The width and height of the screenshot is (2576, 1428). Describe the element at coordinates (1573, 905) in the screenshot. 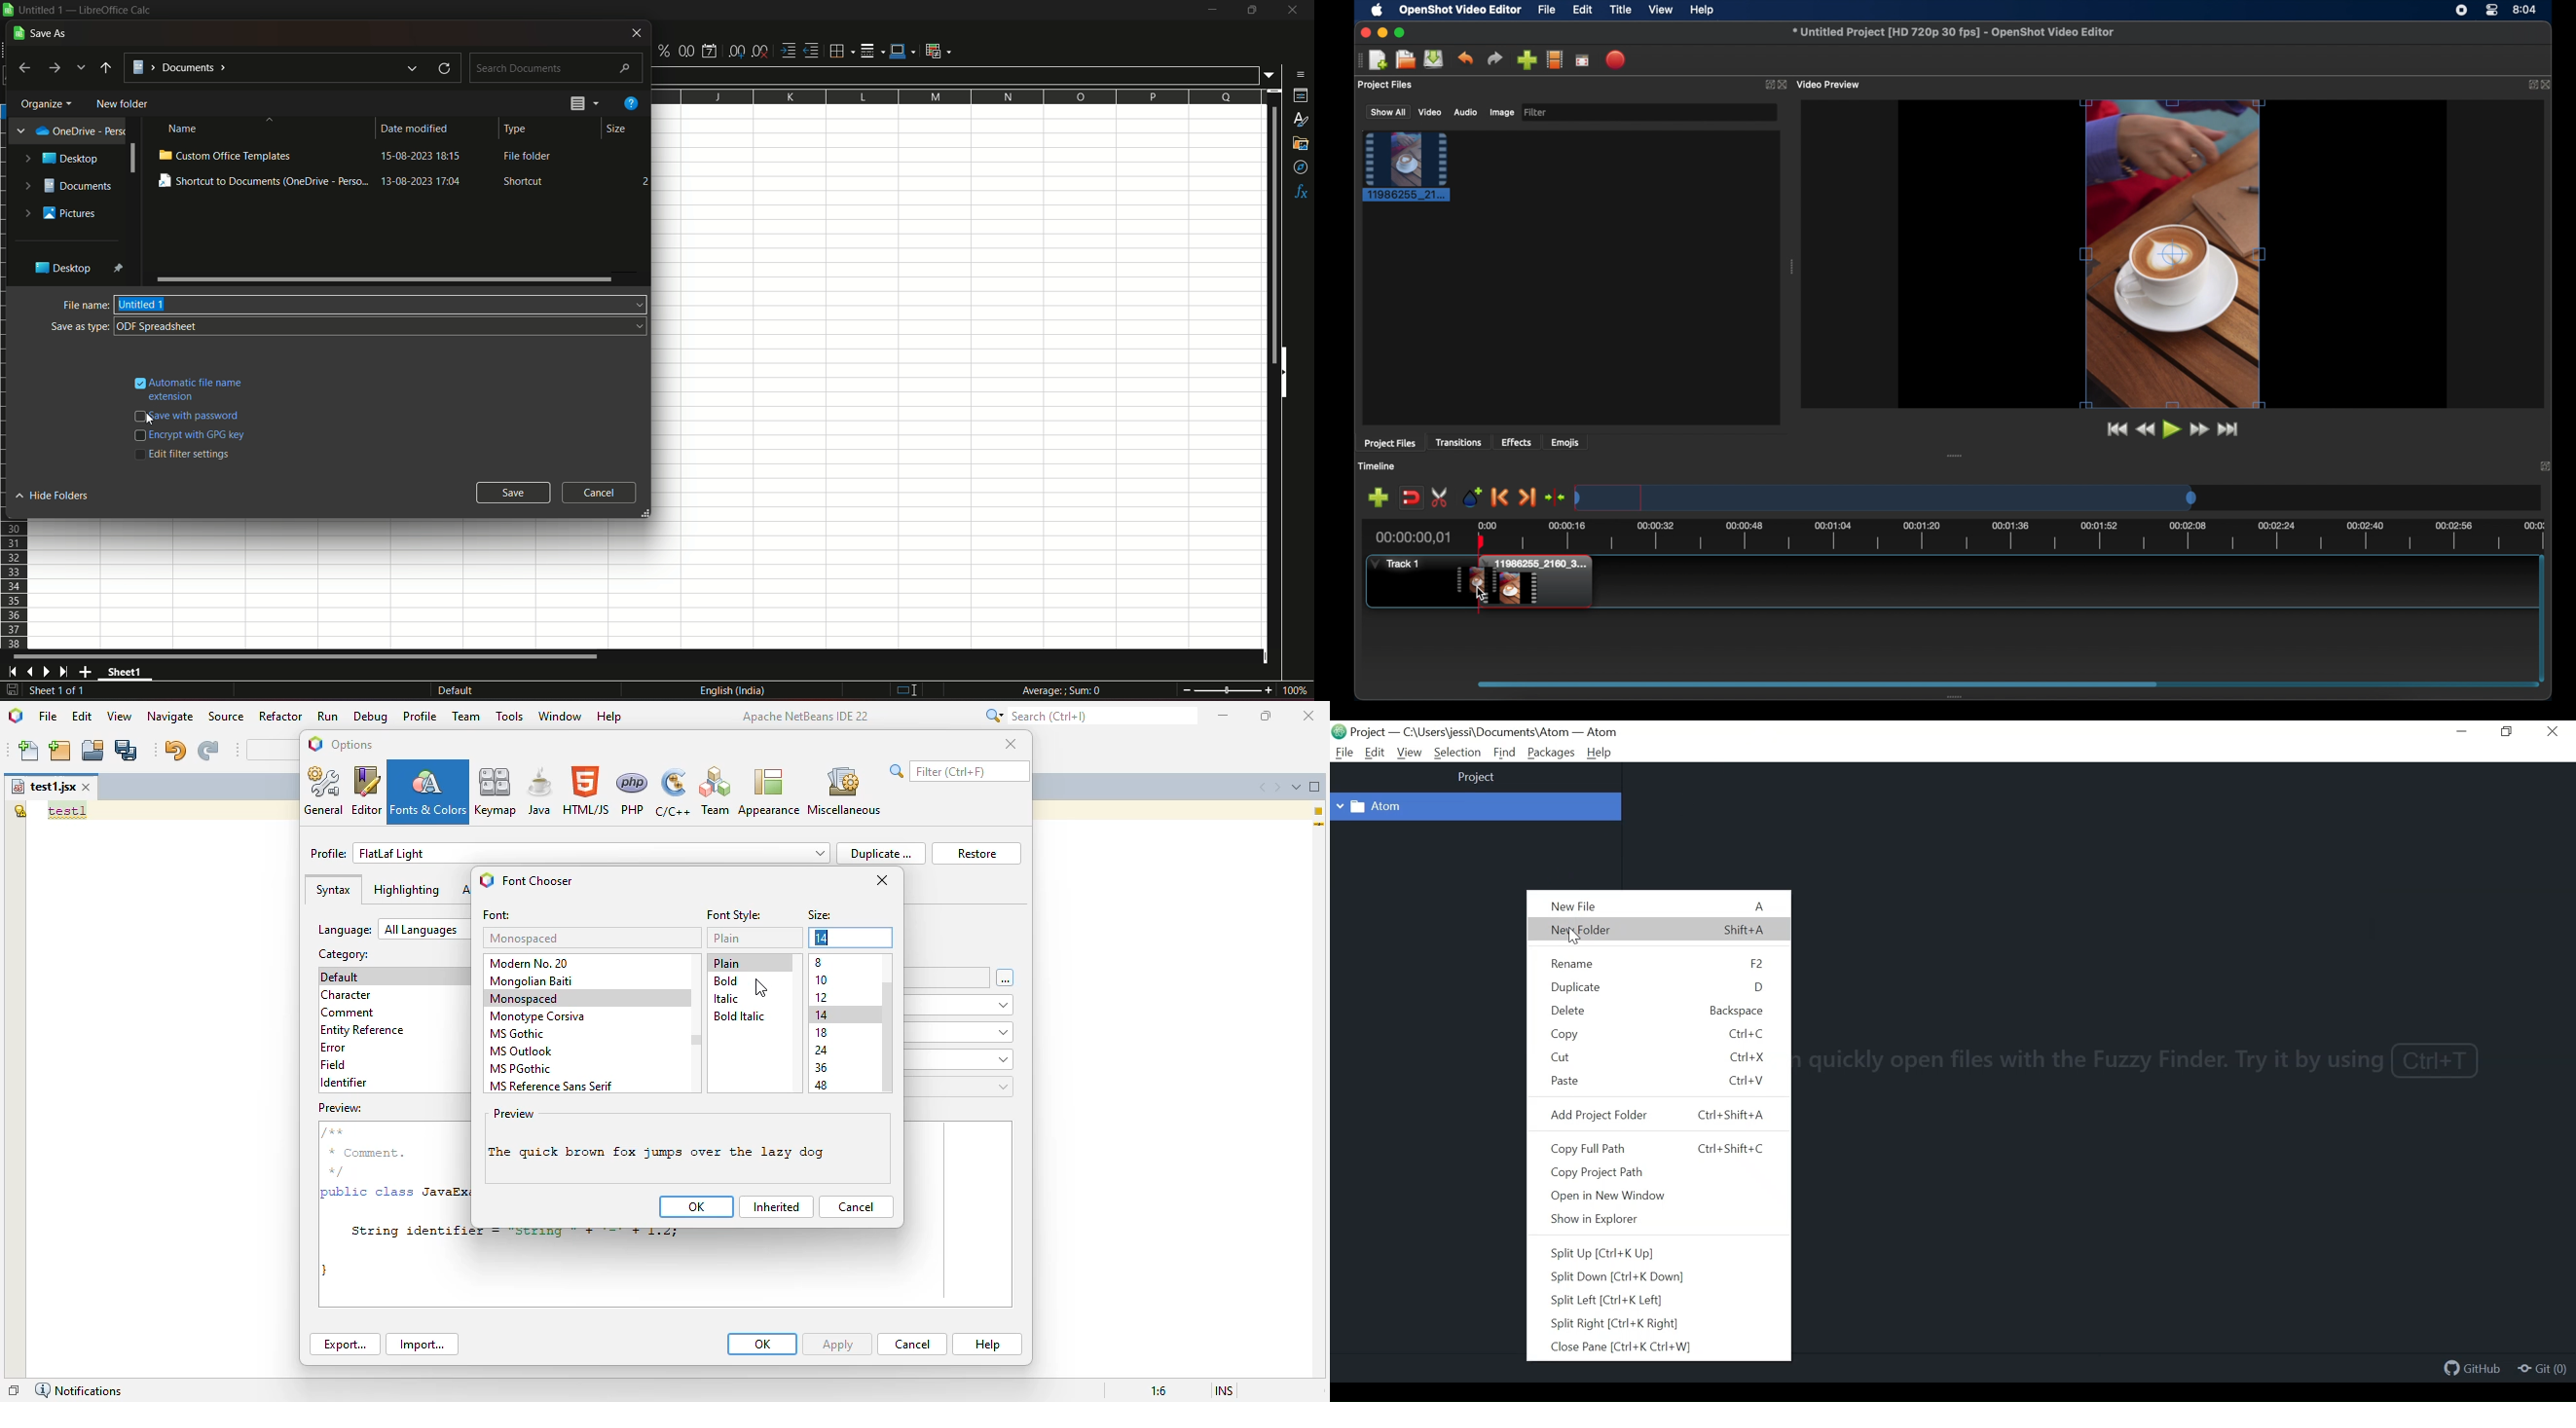

I see `New File` at that location.